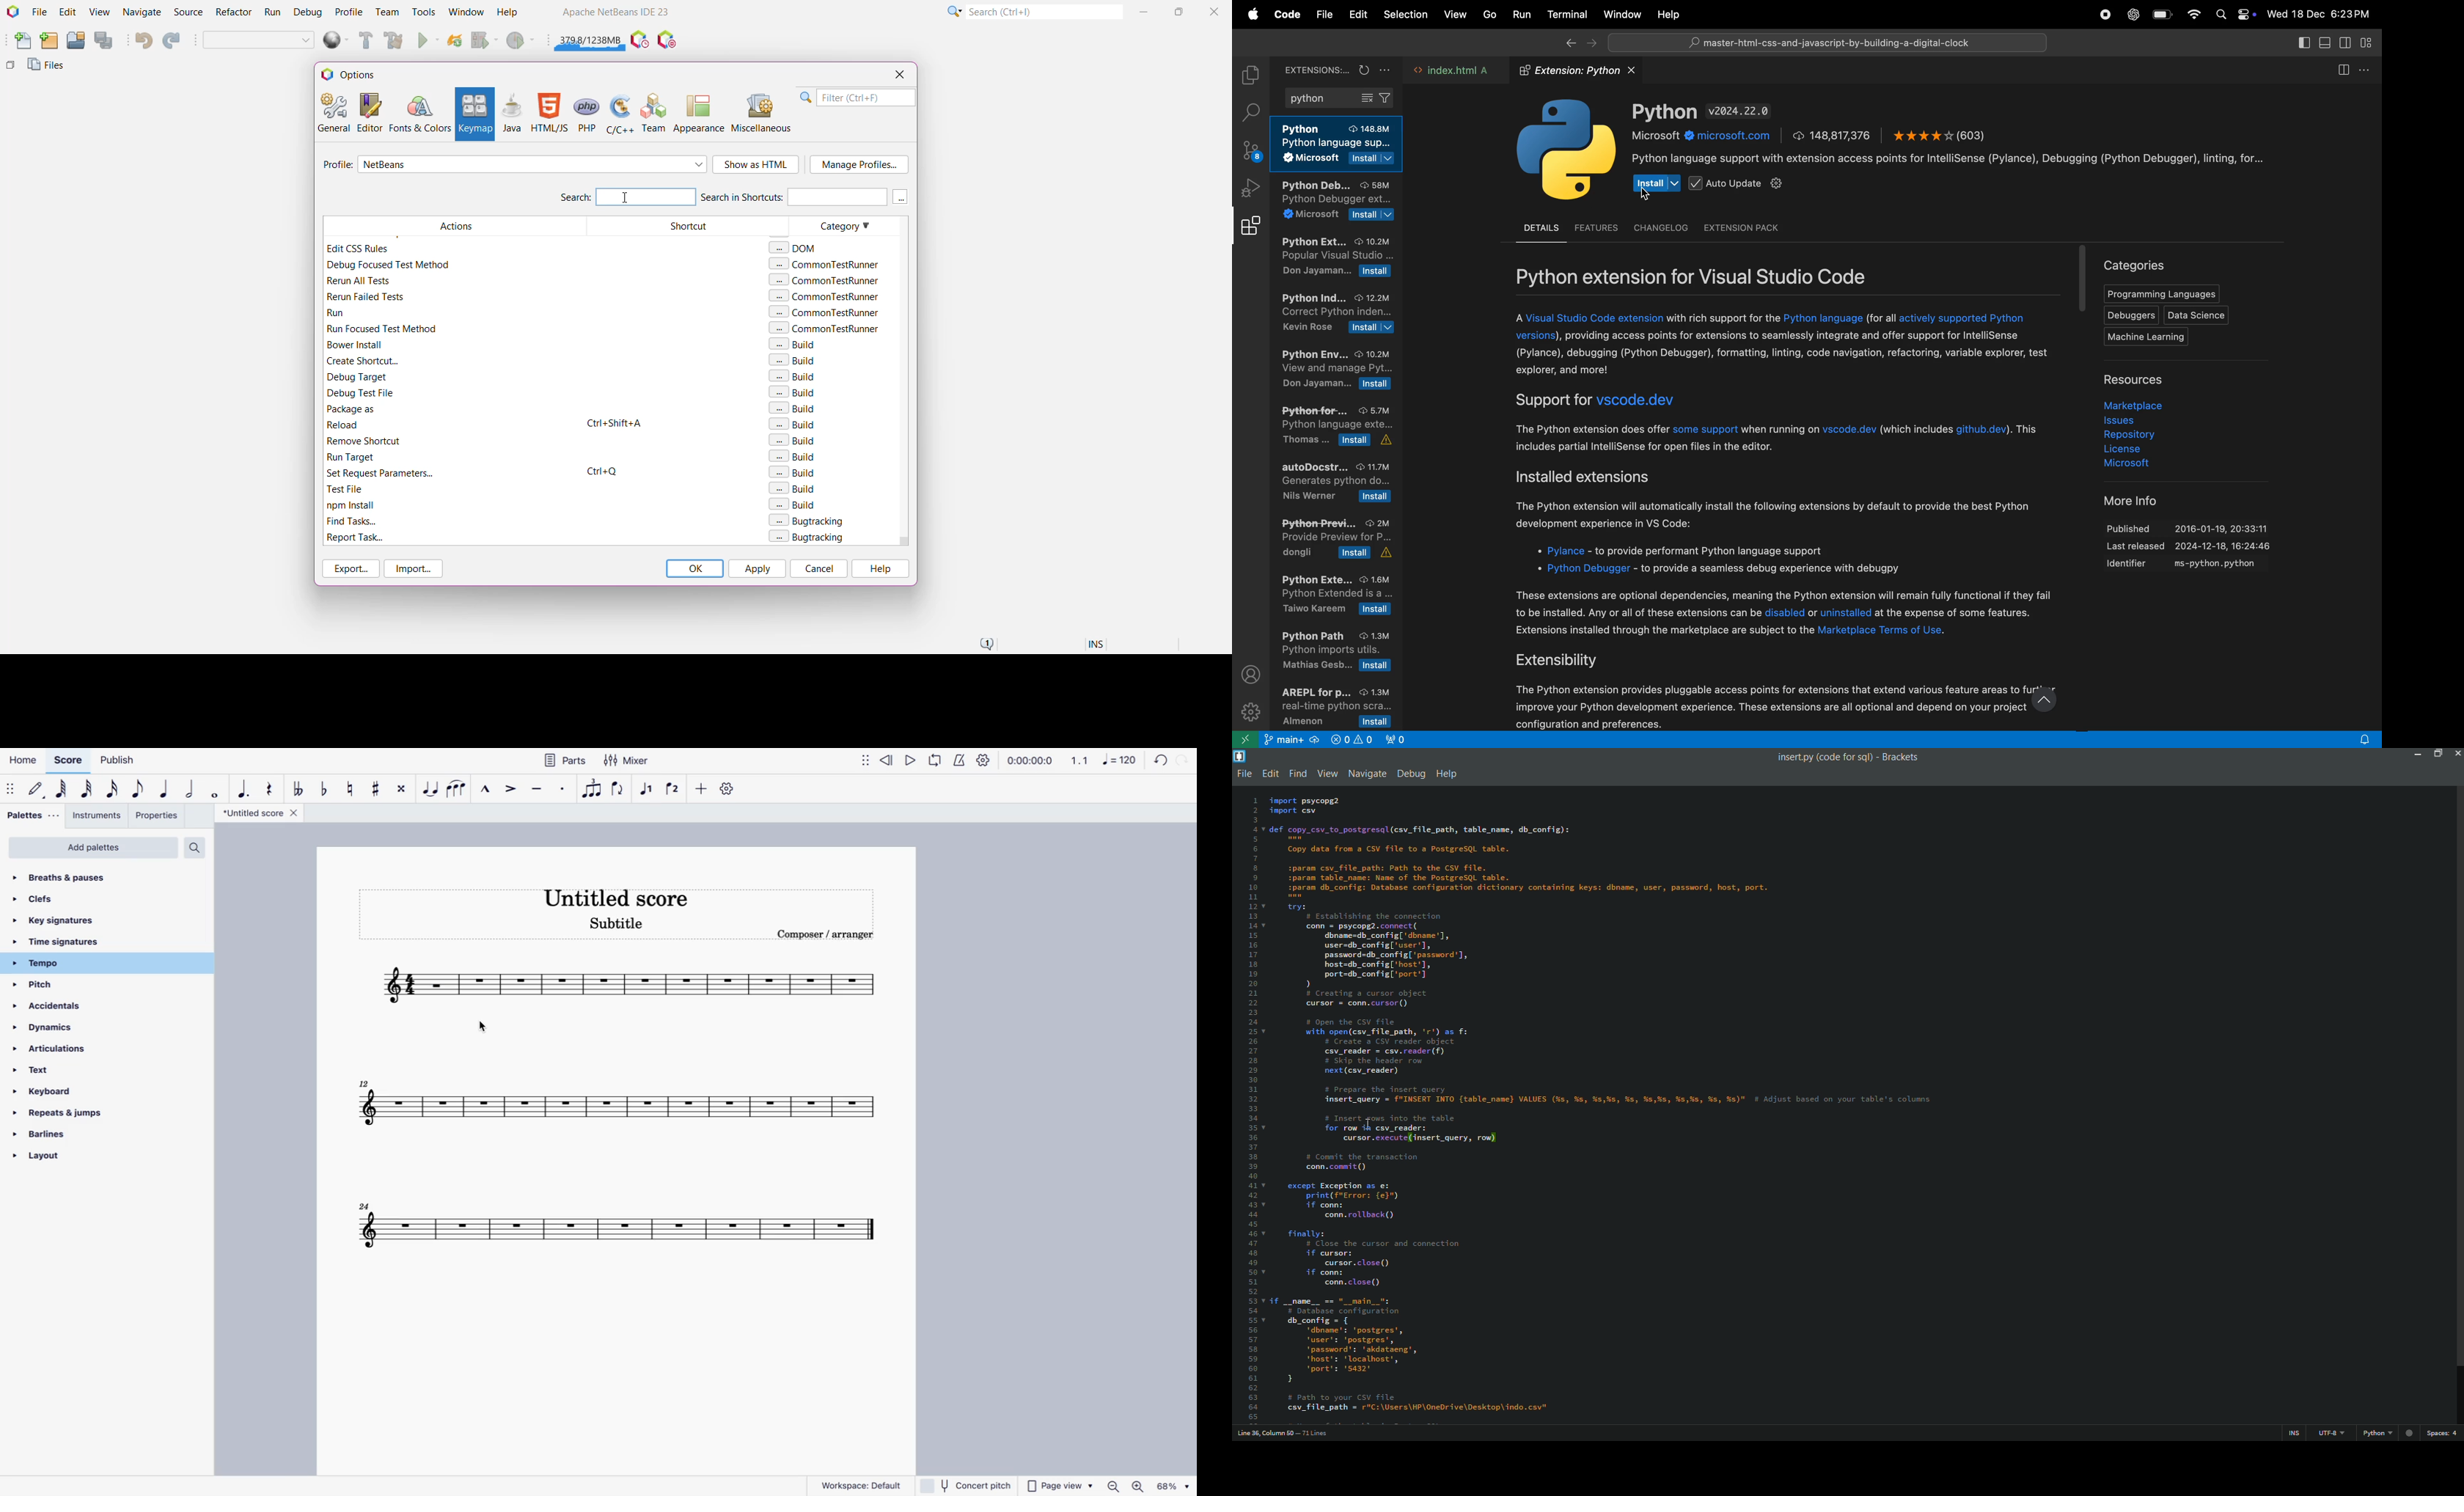 This screenshot has width=2464, height=1512. I want to click on Build Main Project, so click(364, 40).